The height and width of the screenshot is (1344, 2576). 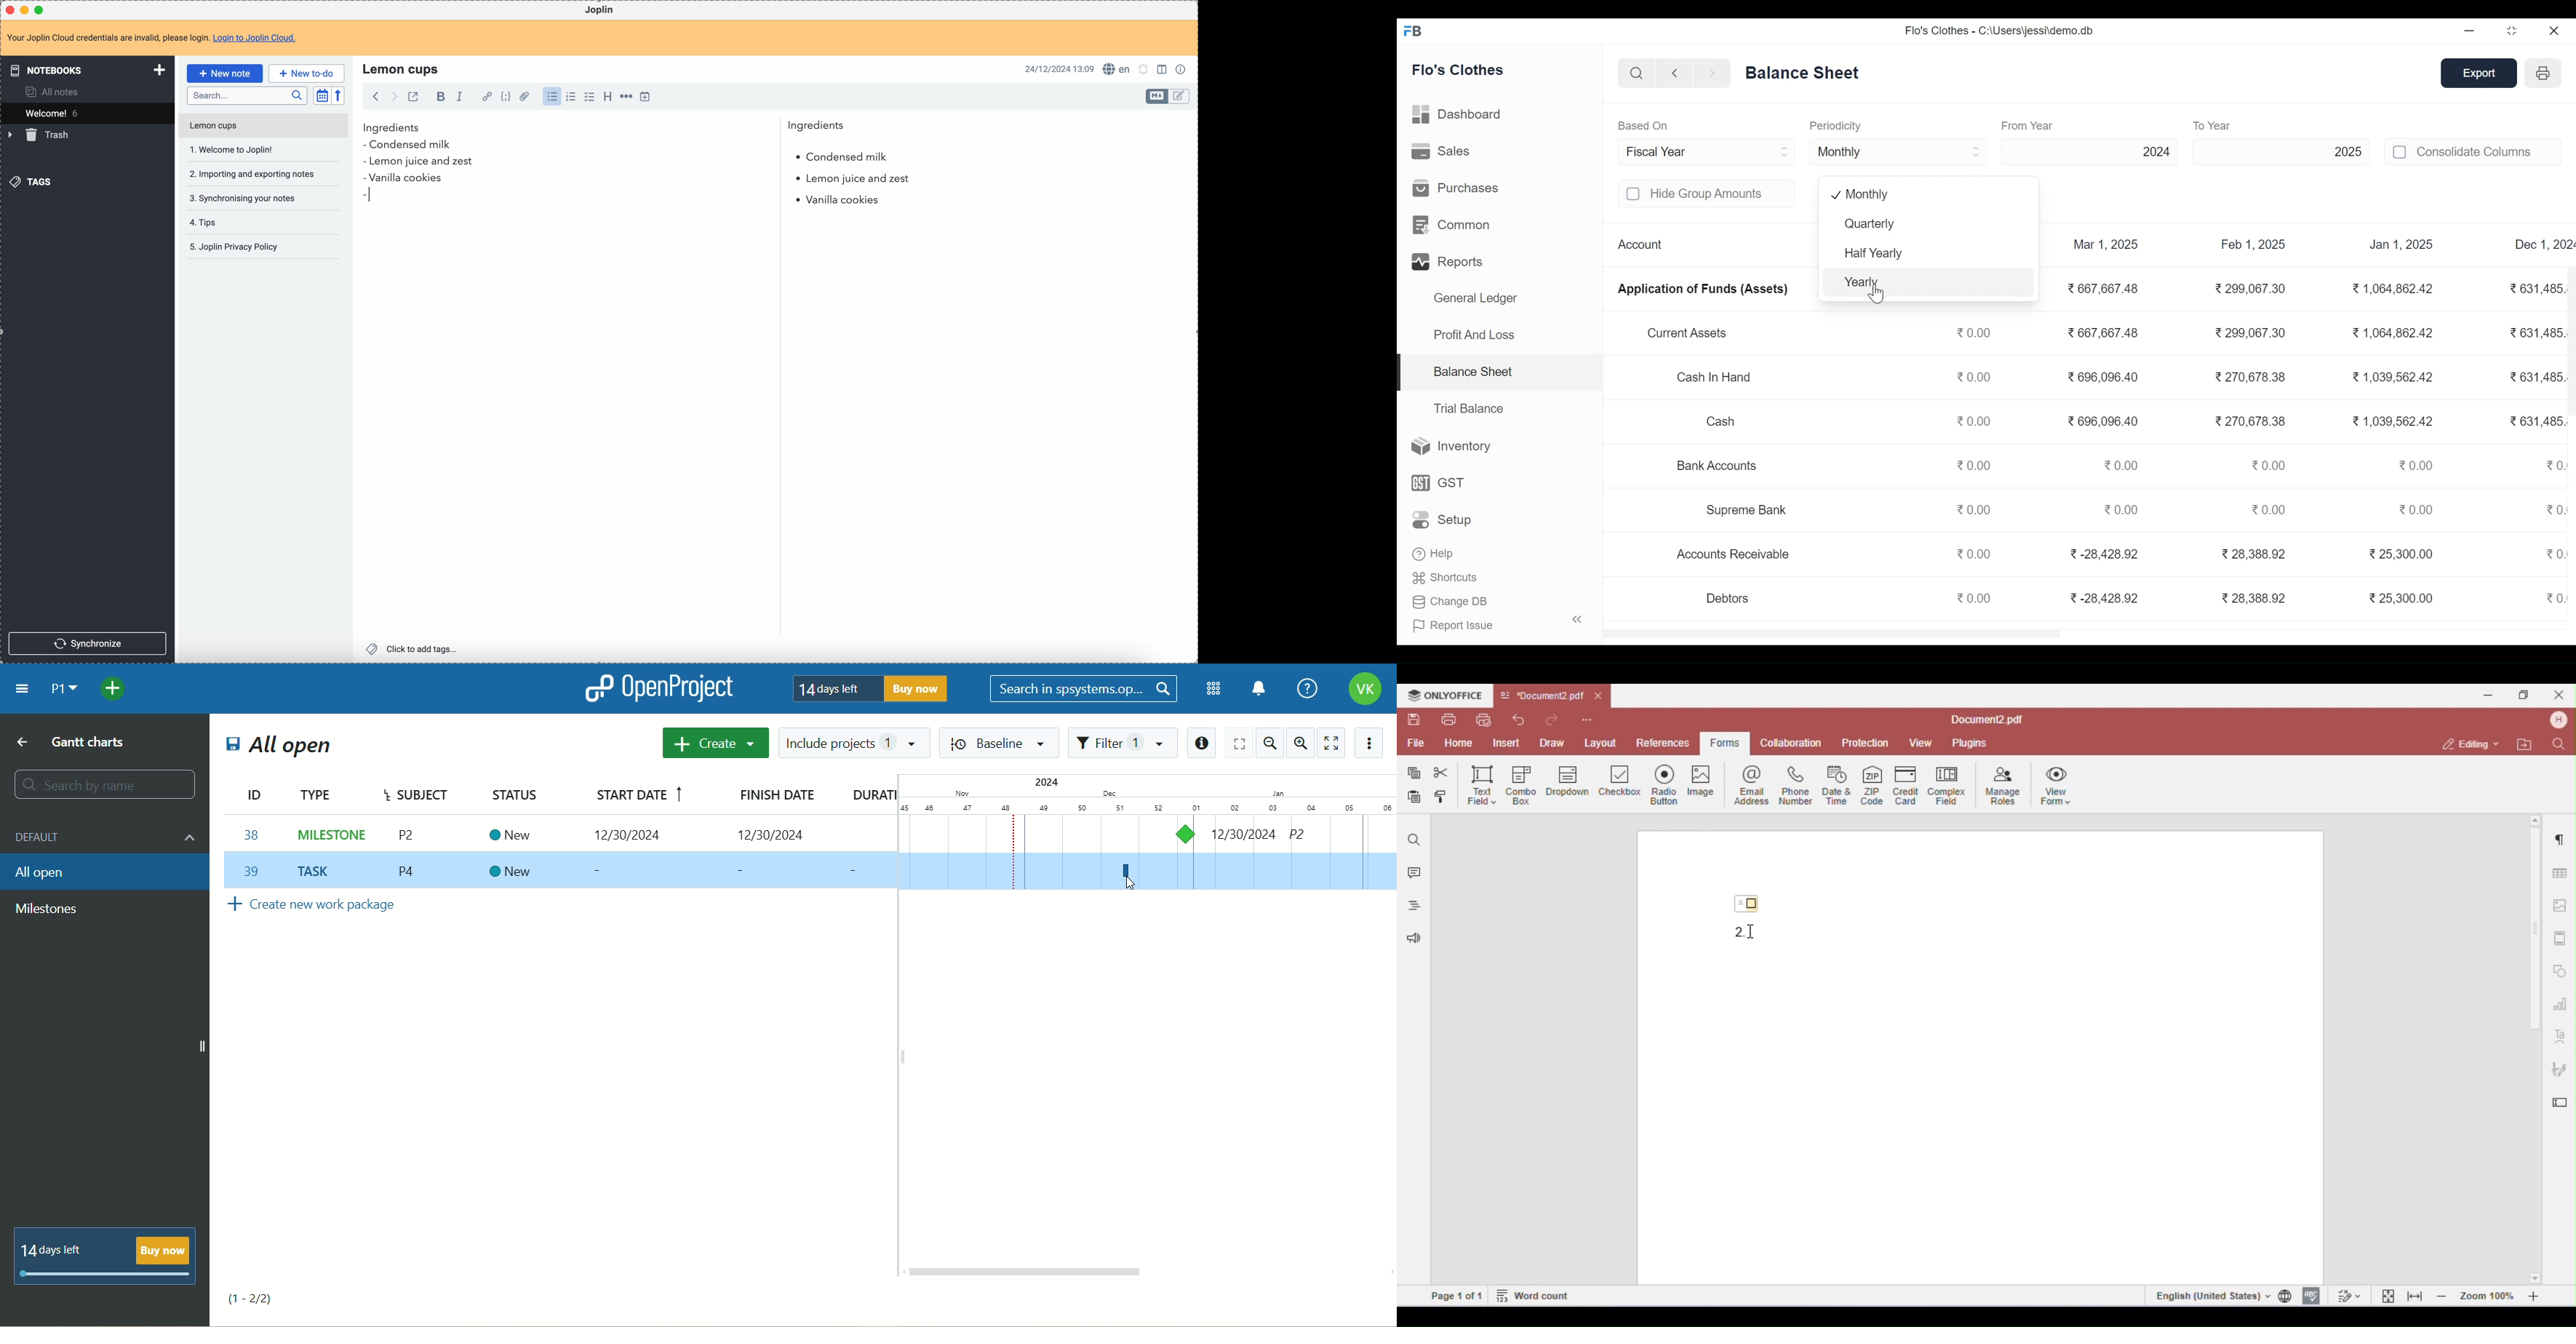 I want to click on search bar, so click(x=246, y=96).